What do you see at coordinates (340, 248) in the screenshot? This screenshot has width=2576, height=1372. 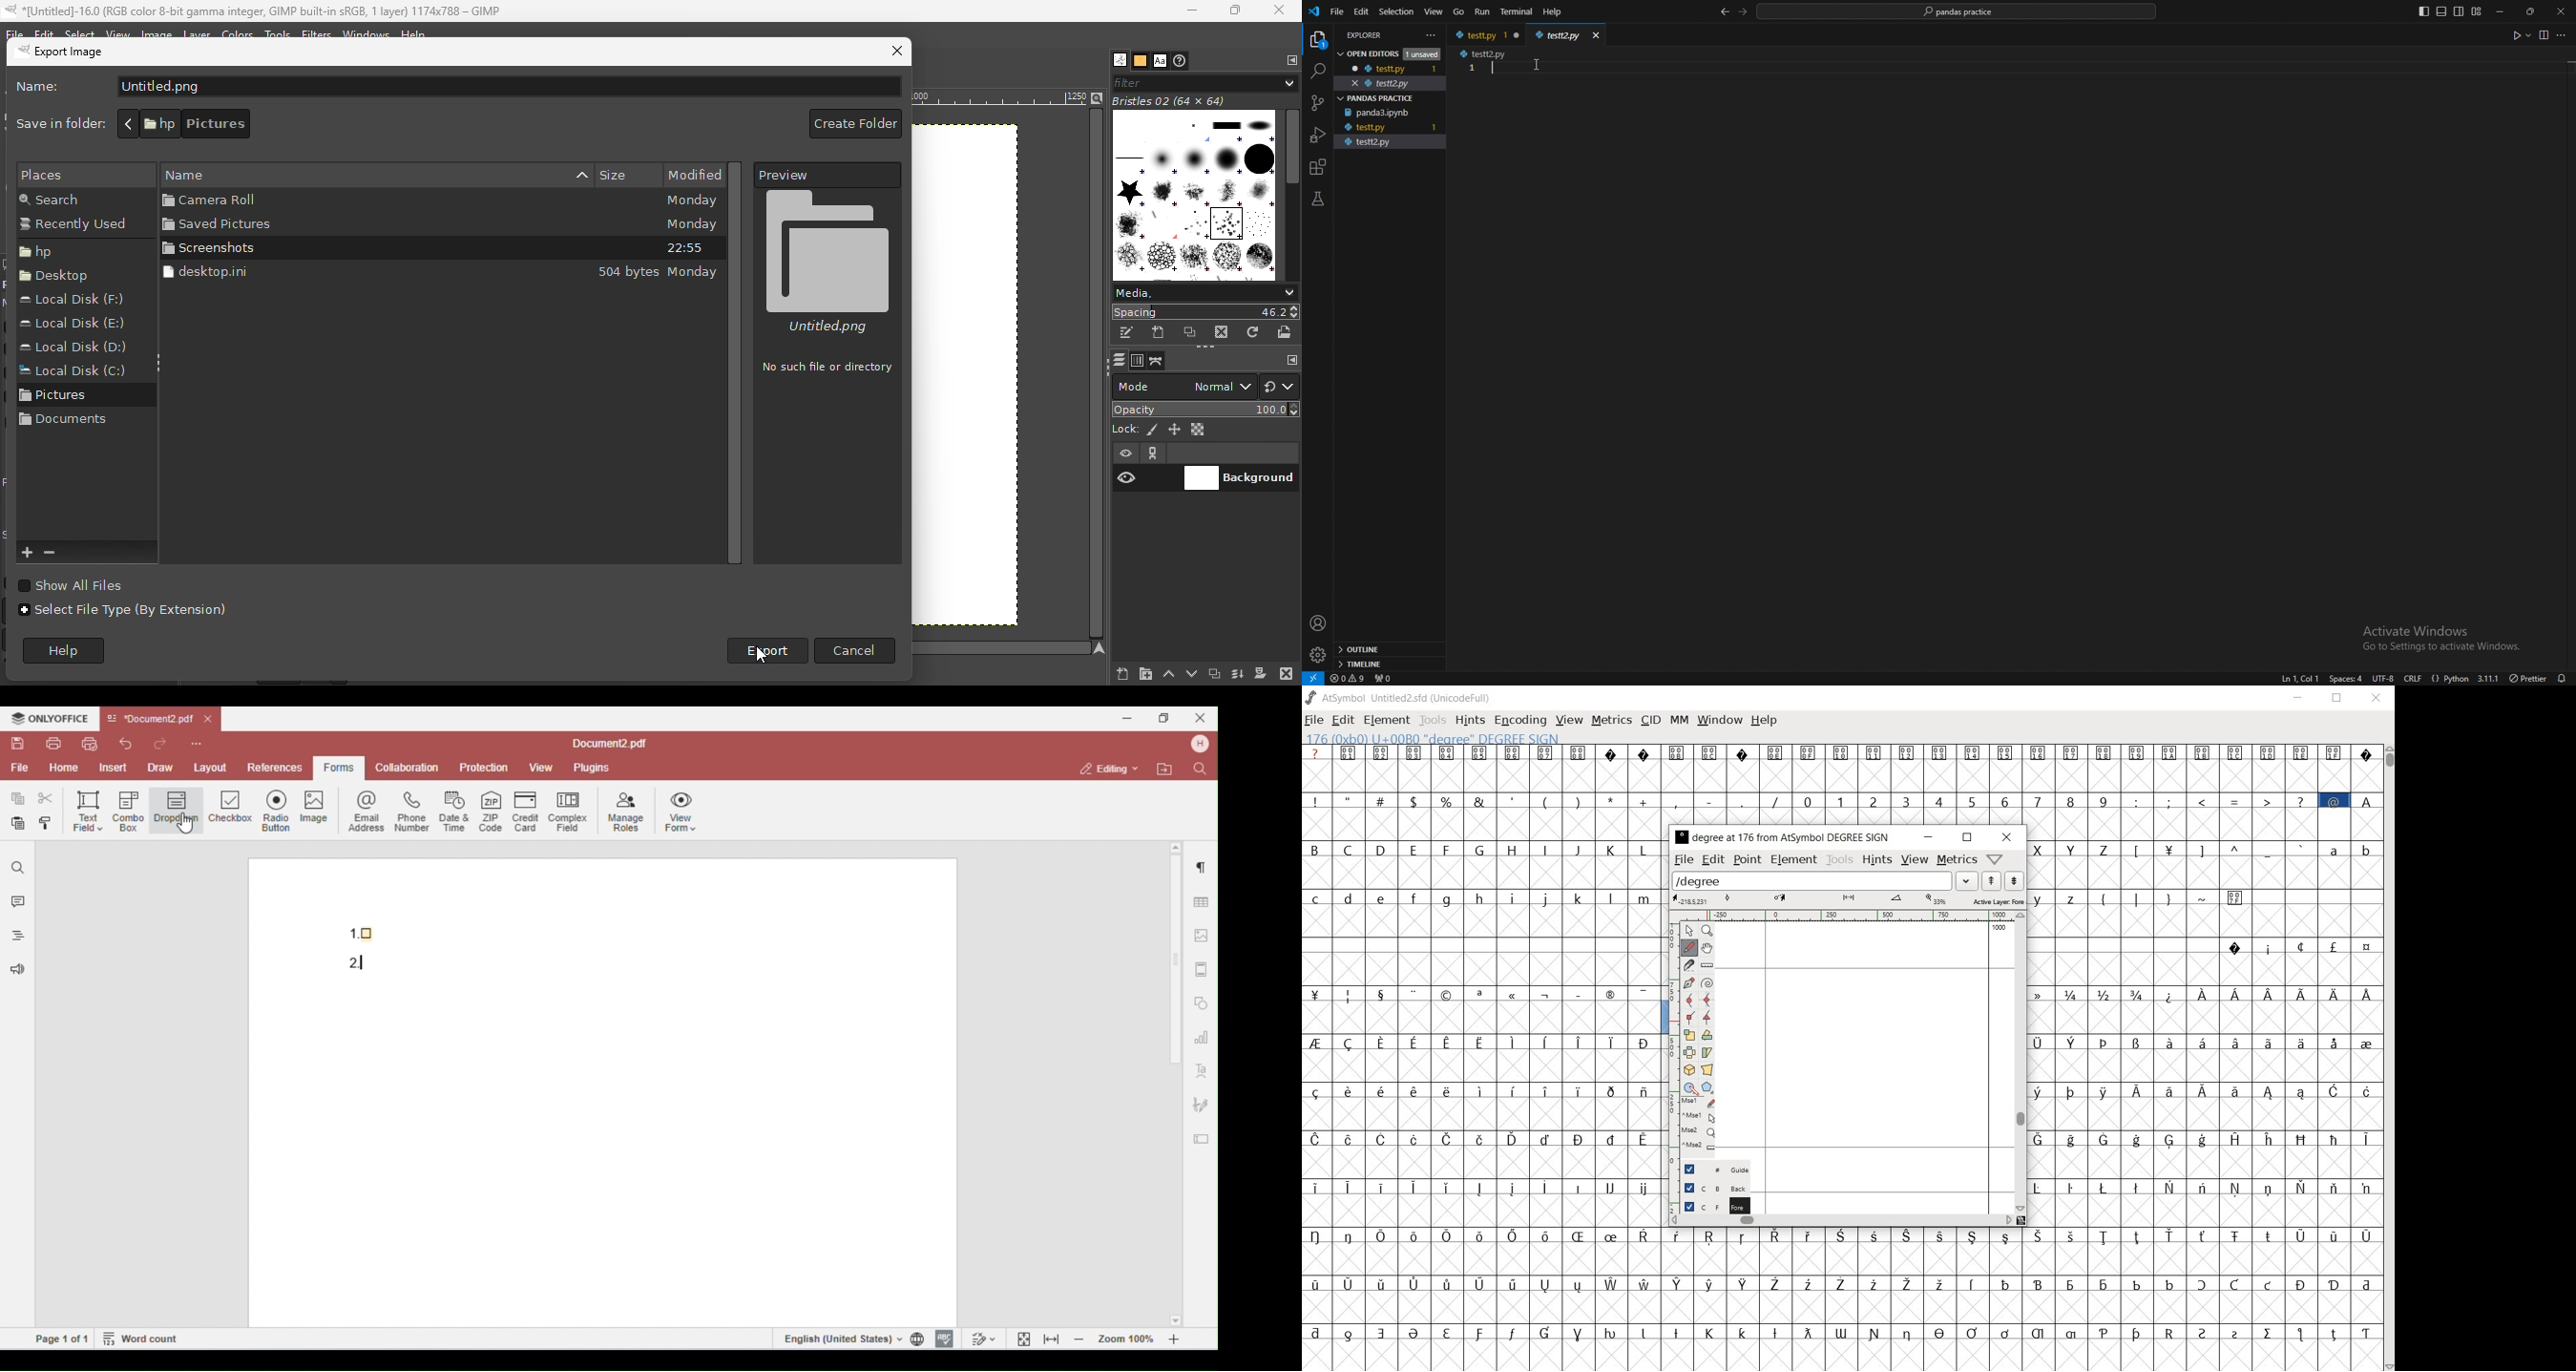 I see `Screenshots folder` at bounding box center [340, 248].